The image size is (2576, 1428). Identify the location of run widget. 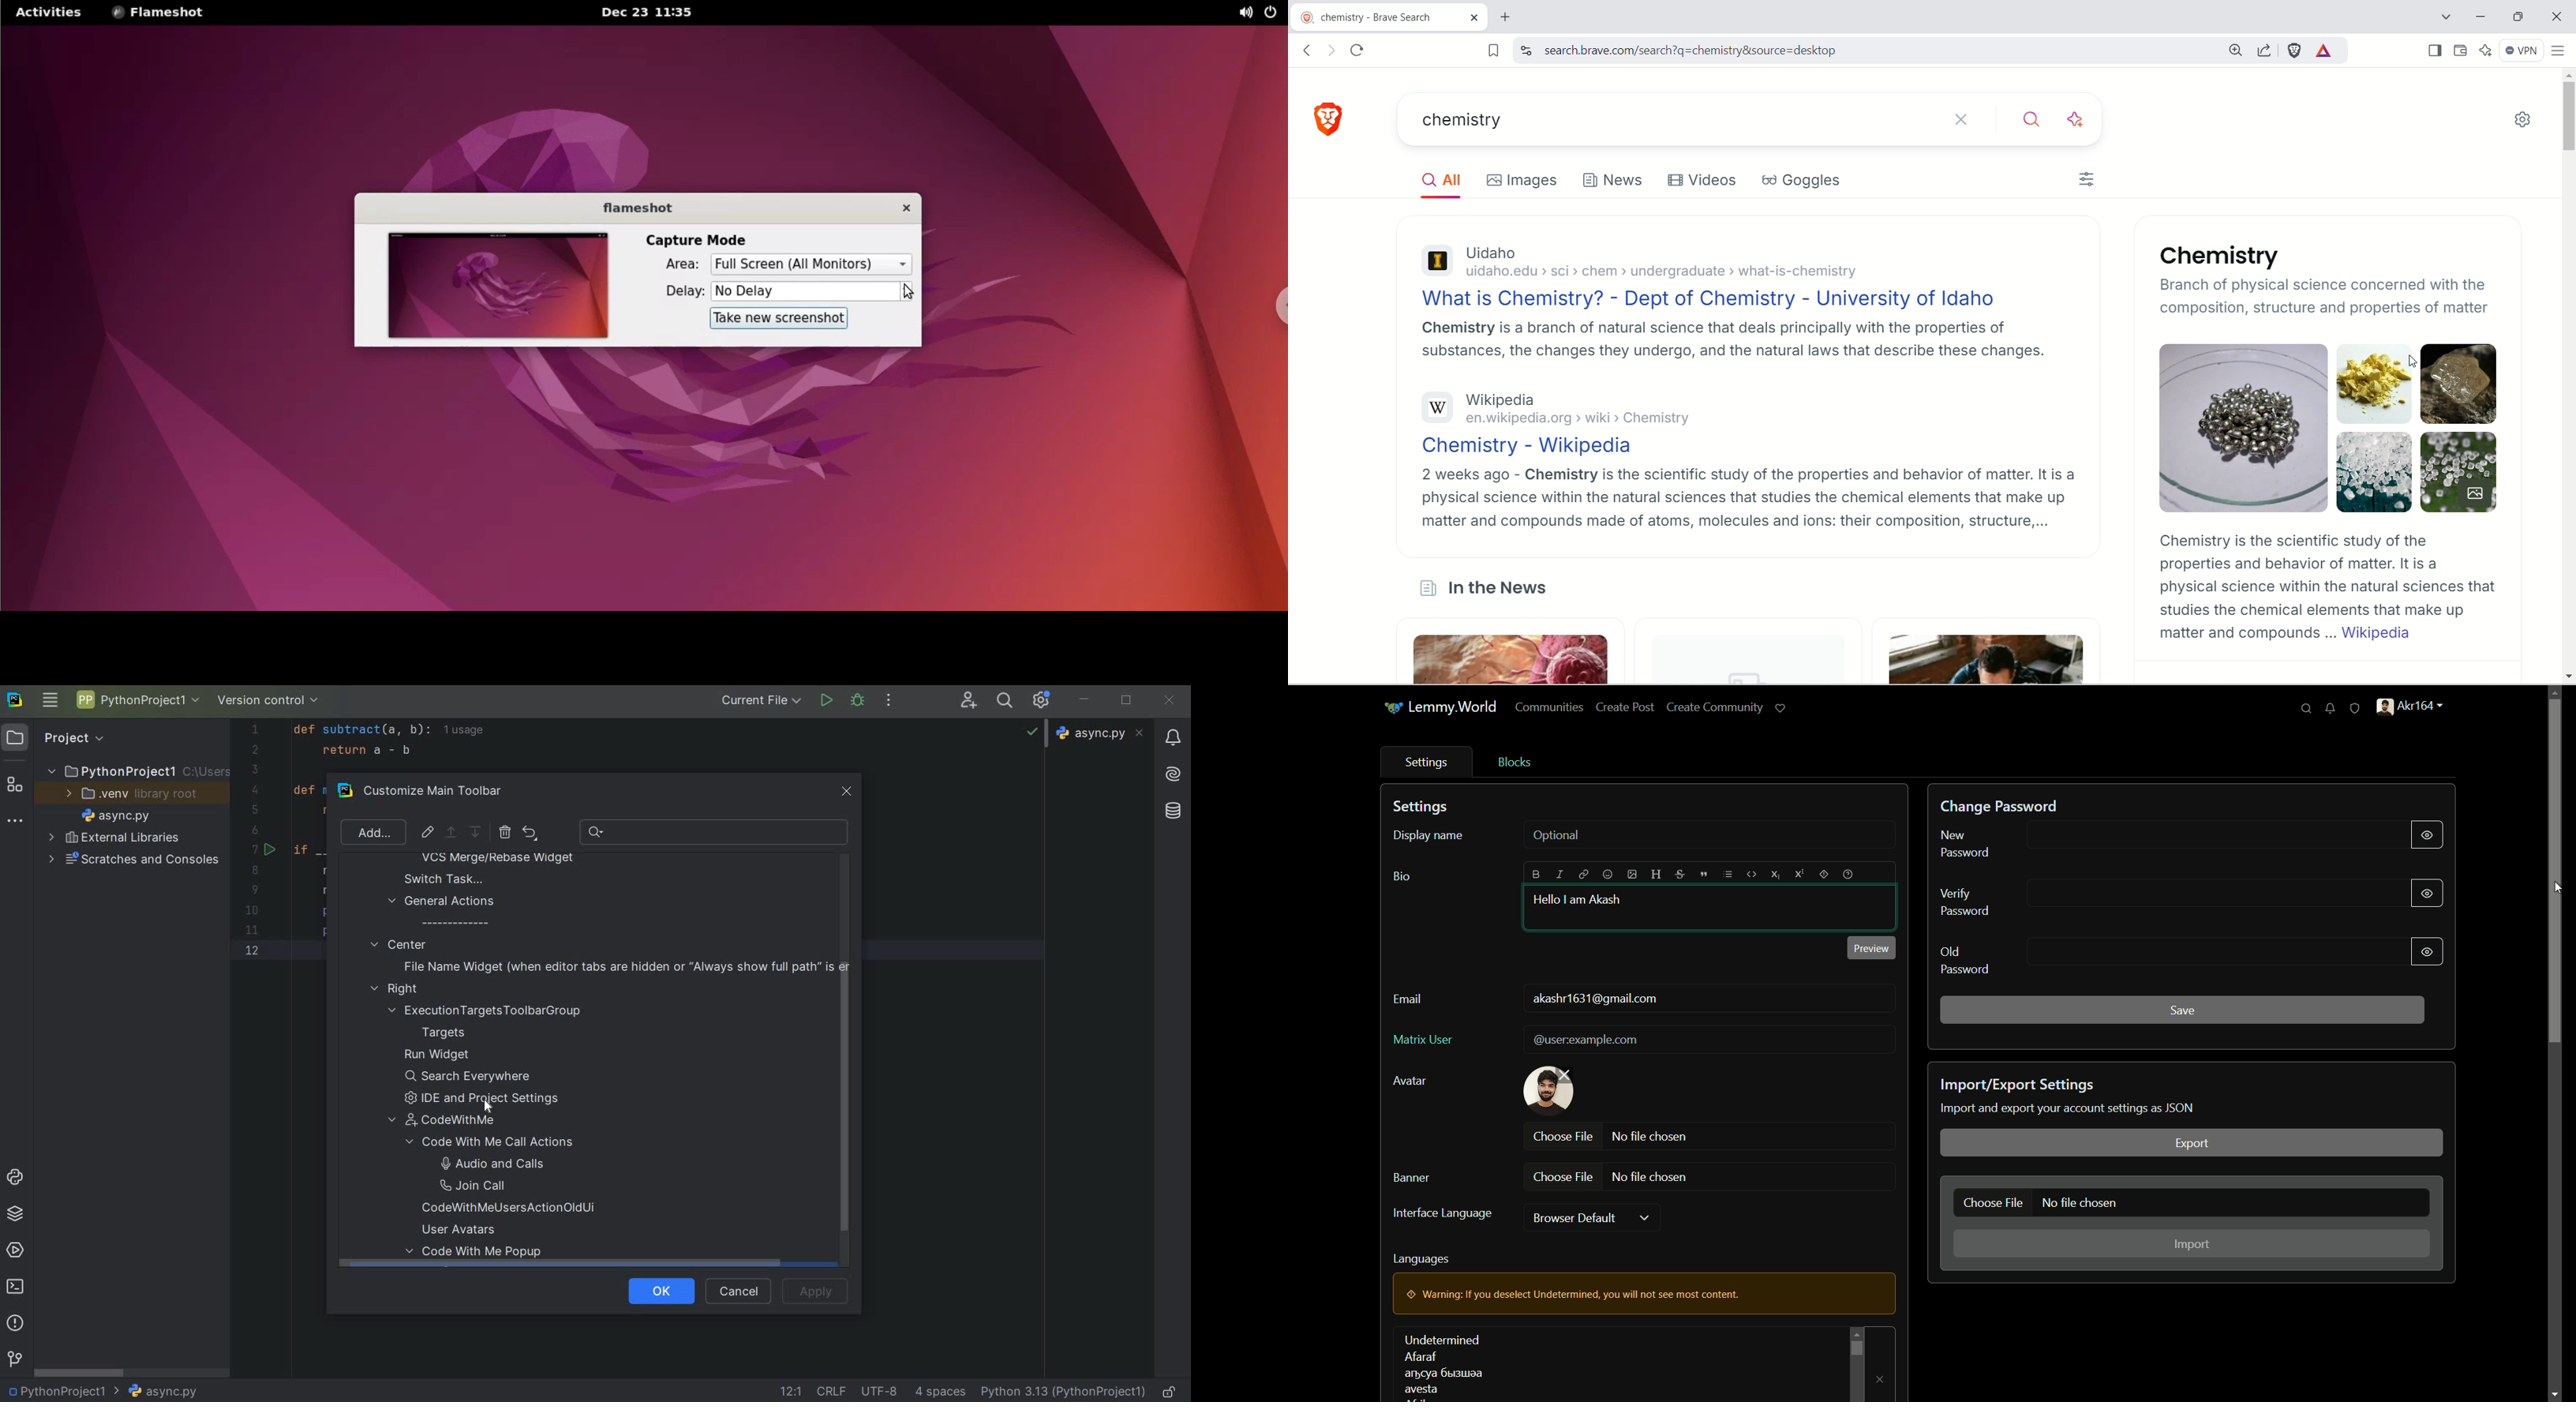
(437, 1055).